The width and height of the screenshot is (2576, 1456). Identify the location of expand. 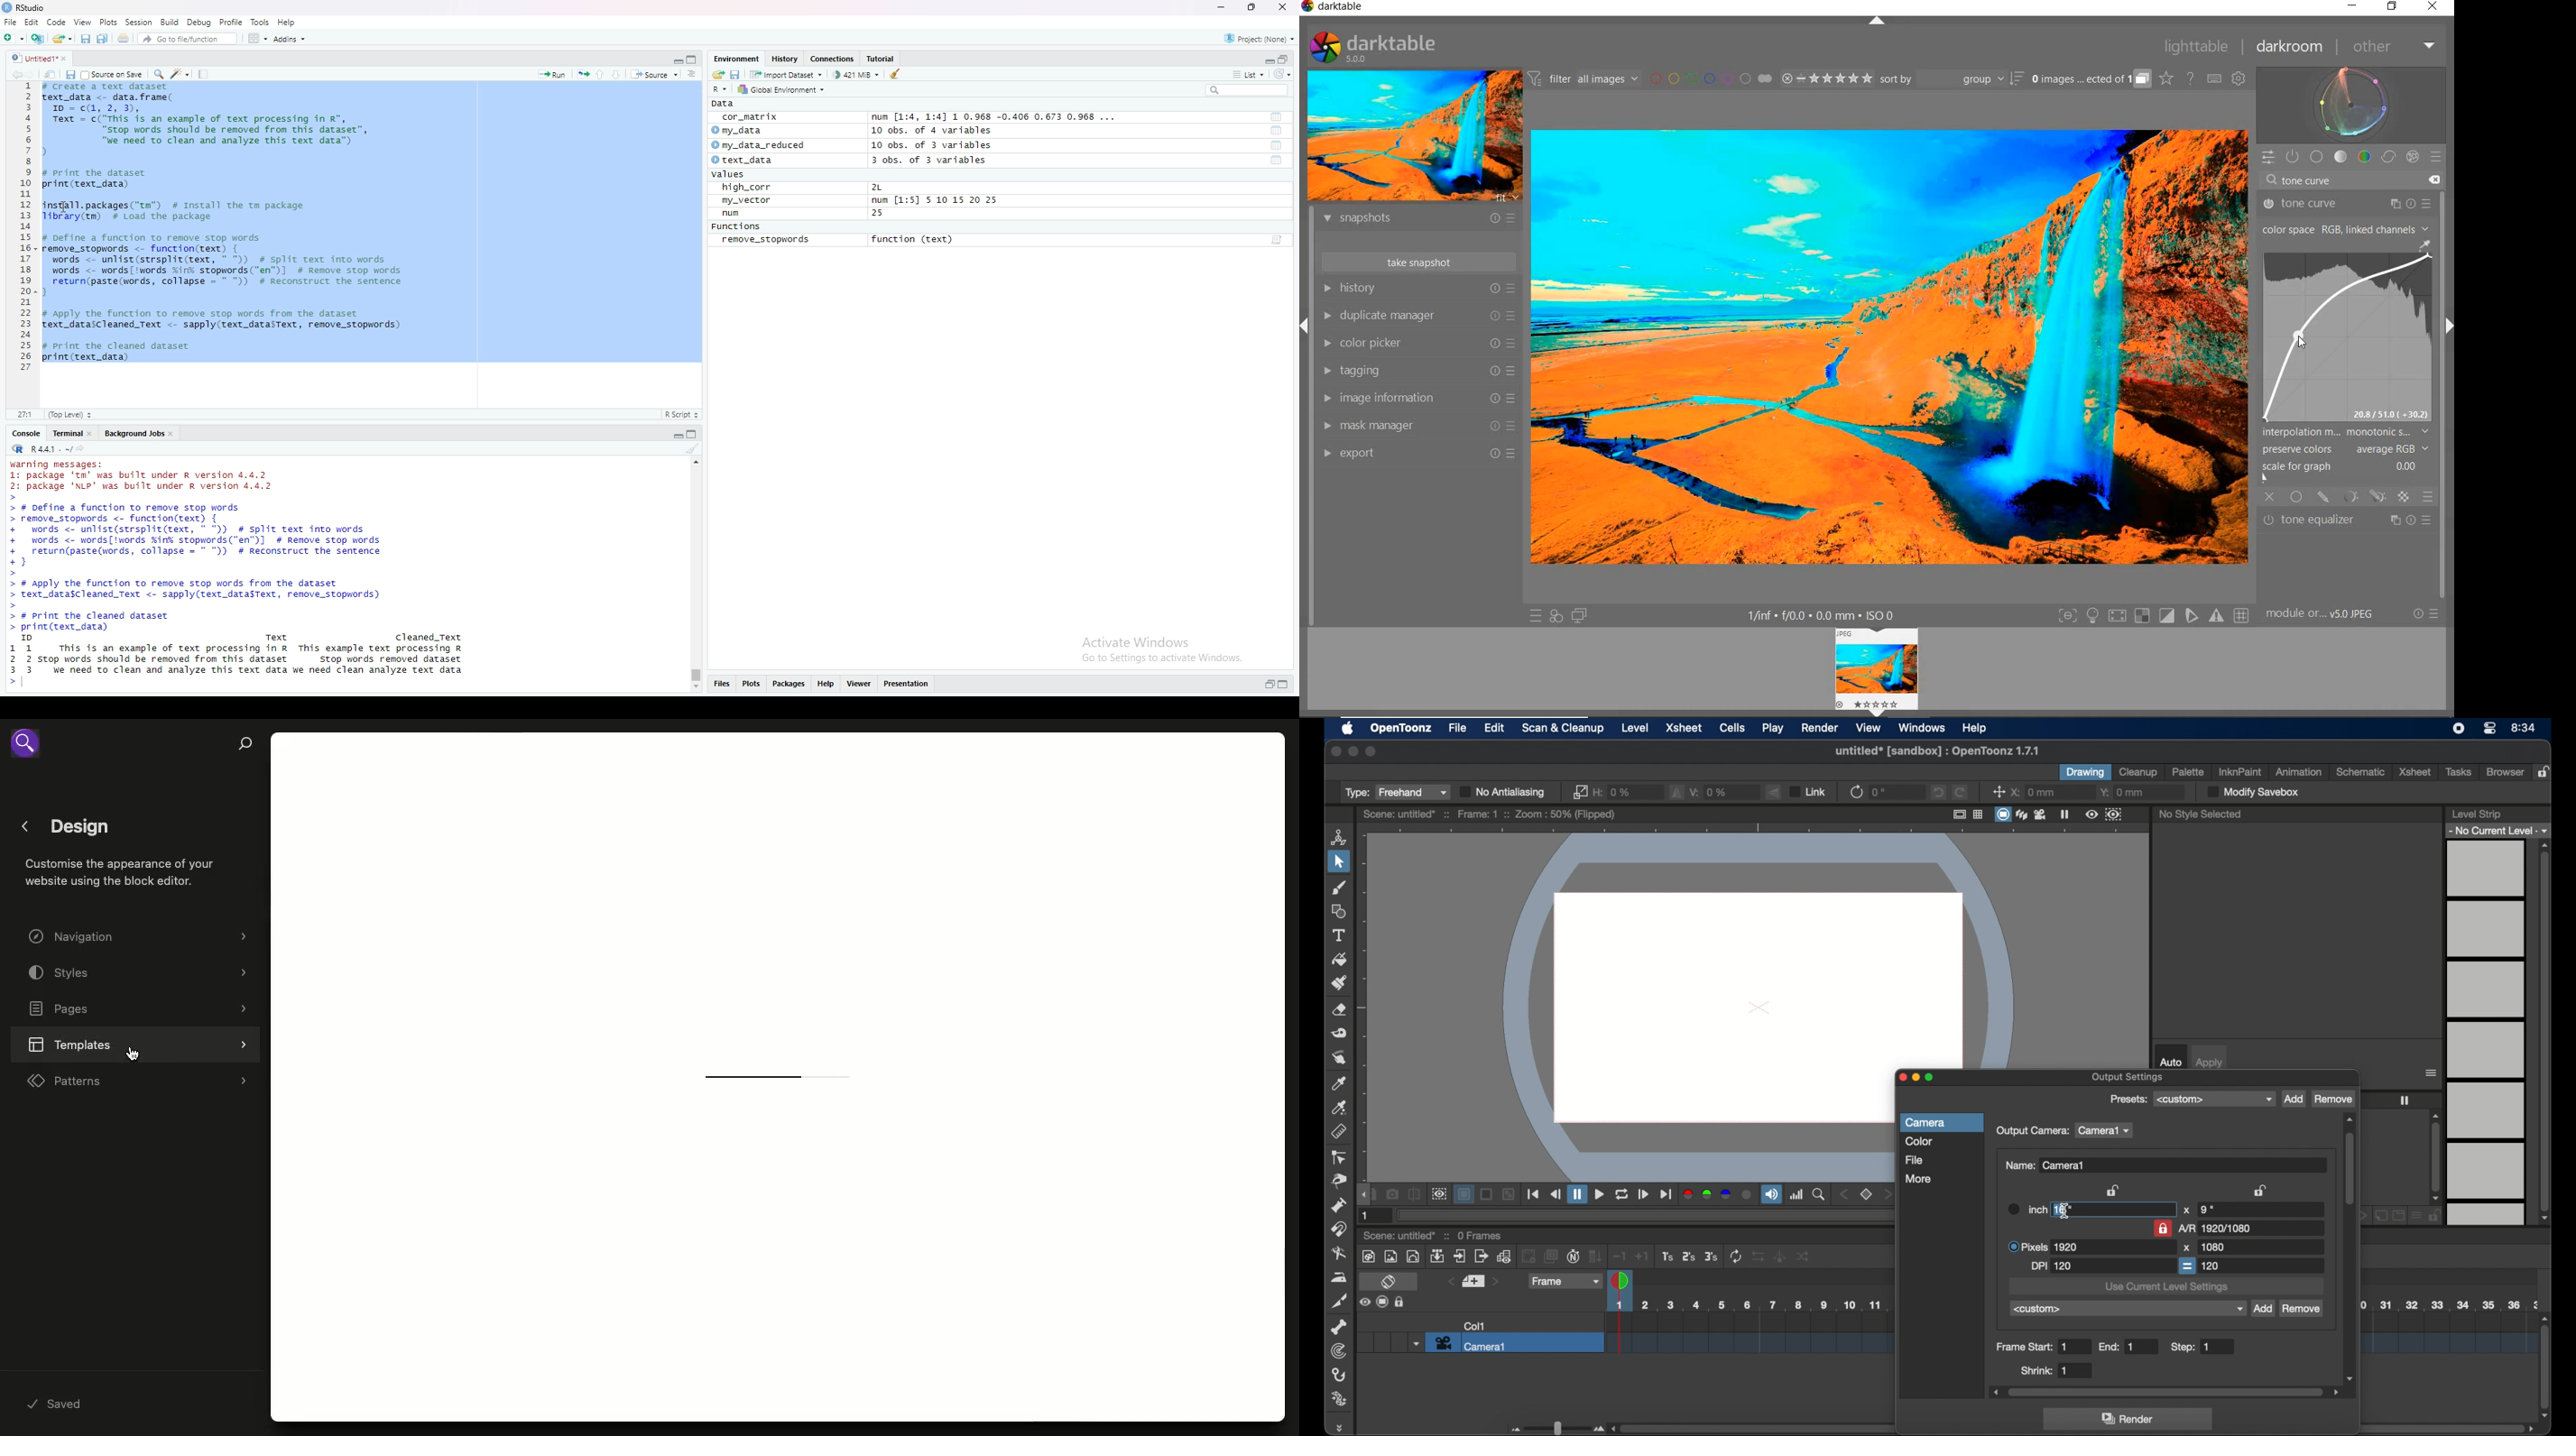
(677, 61).